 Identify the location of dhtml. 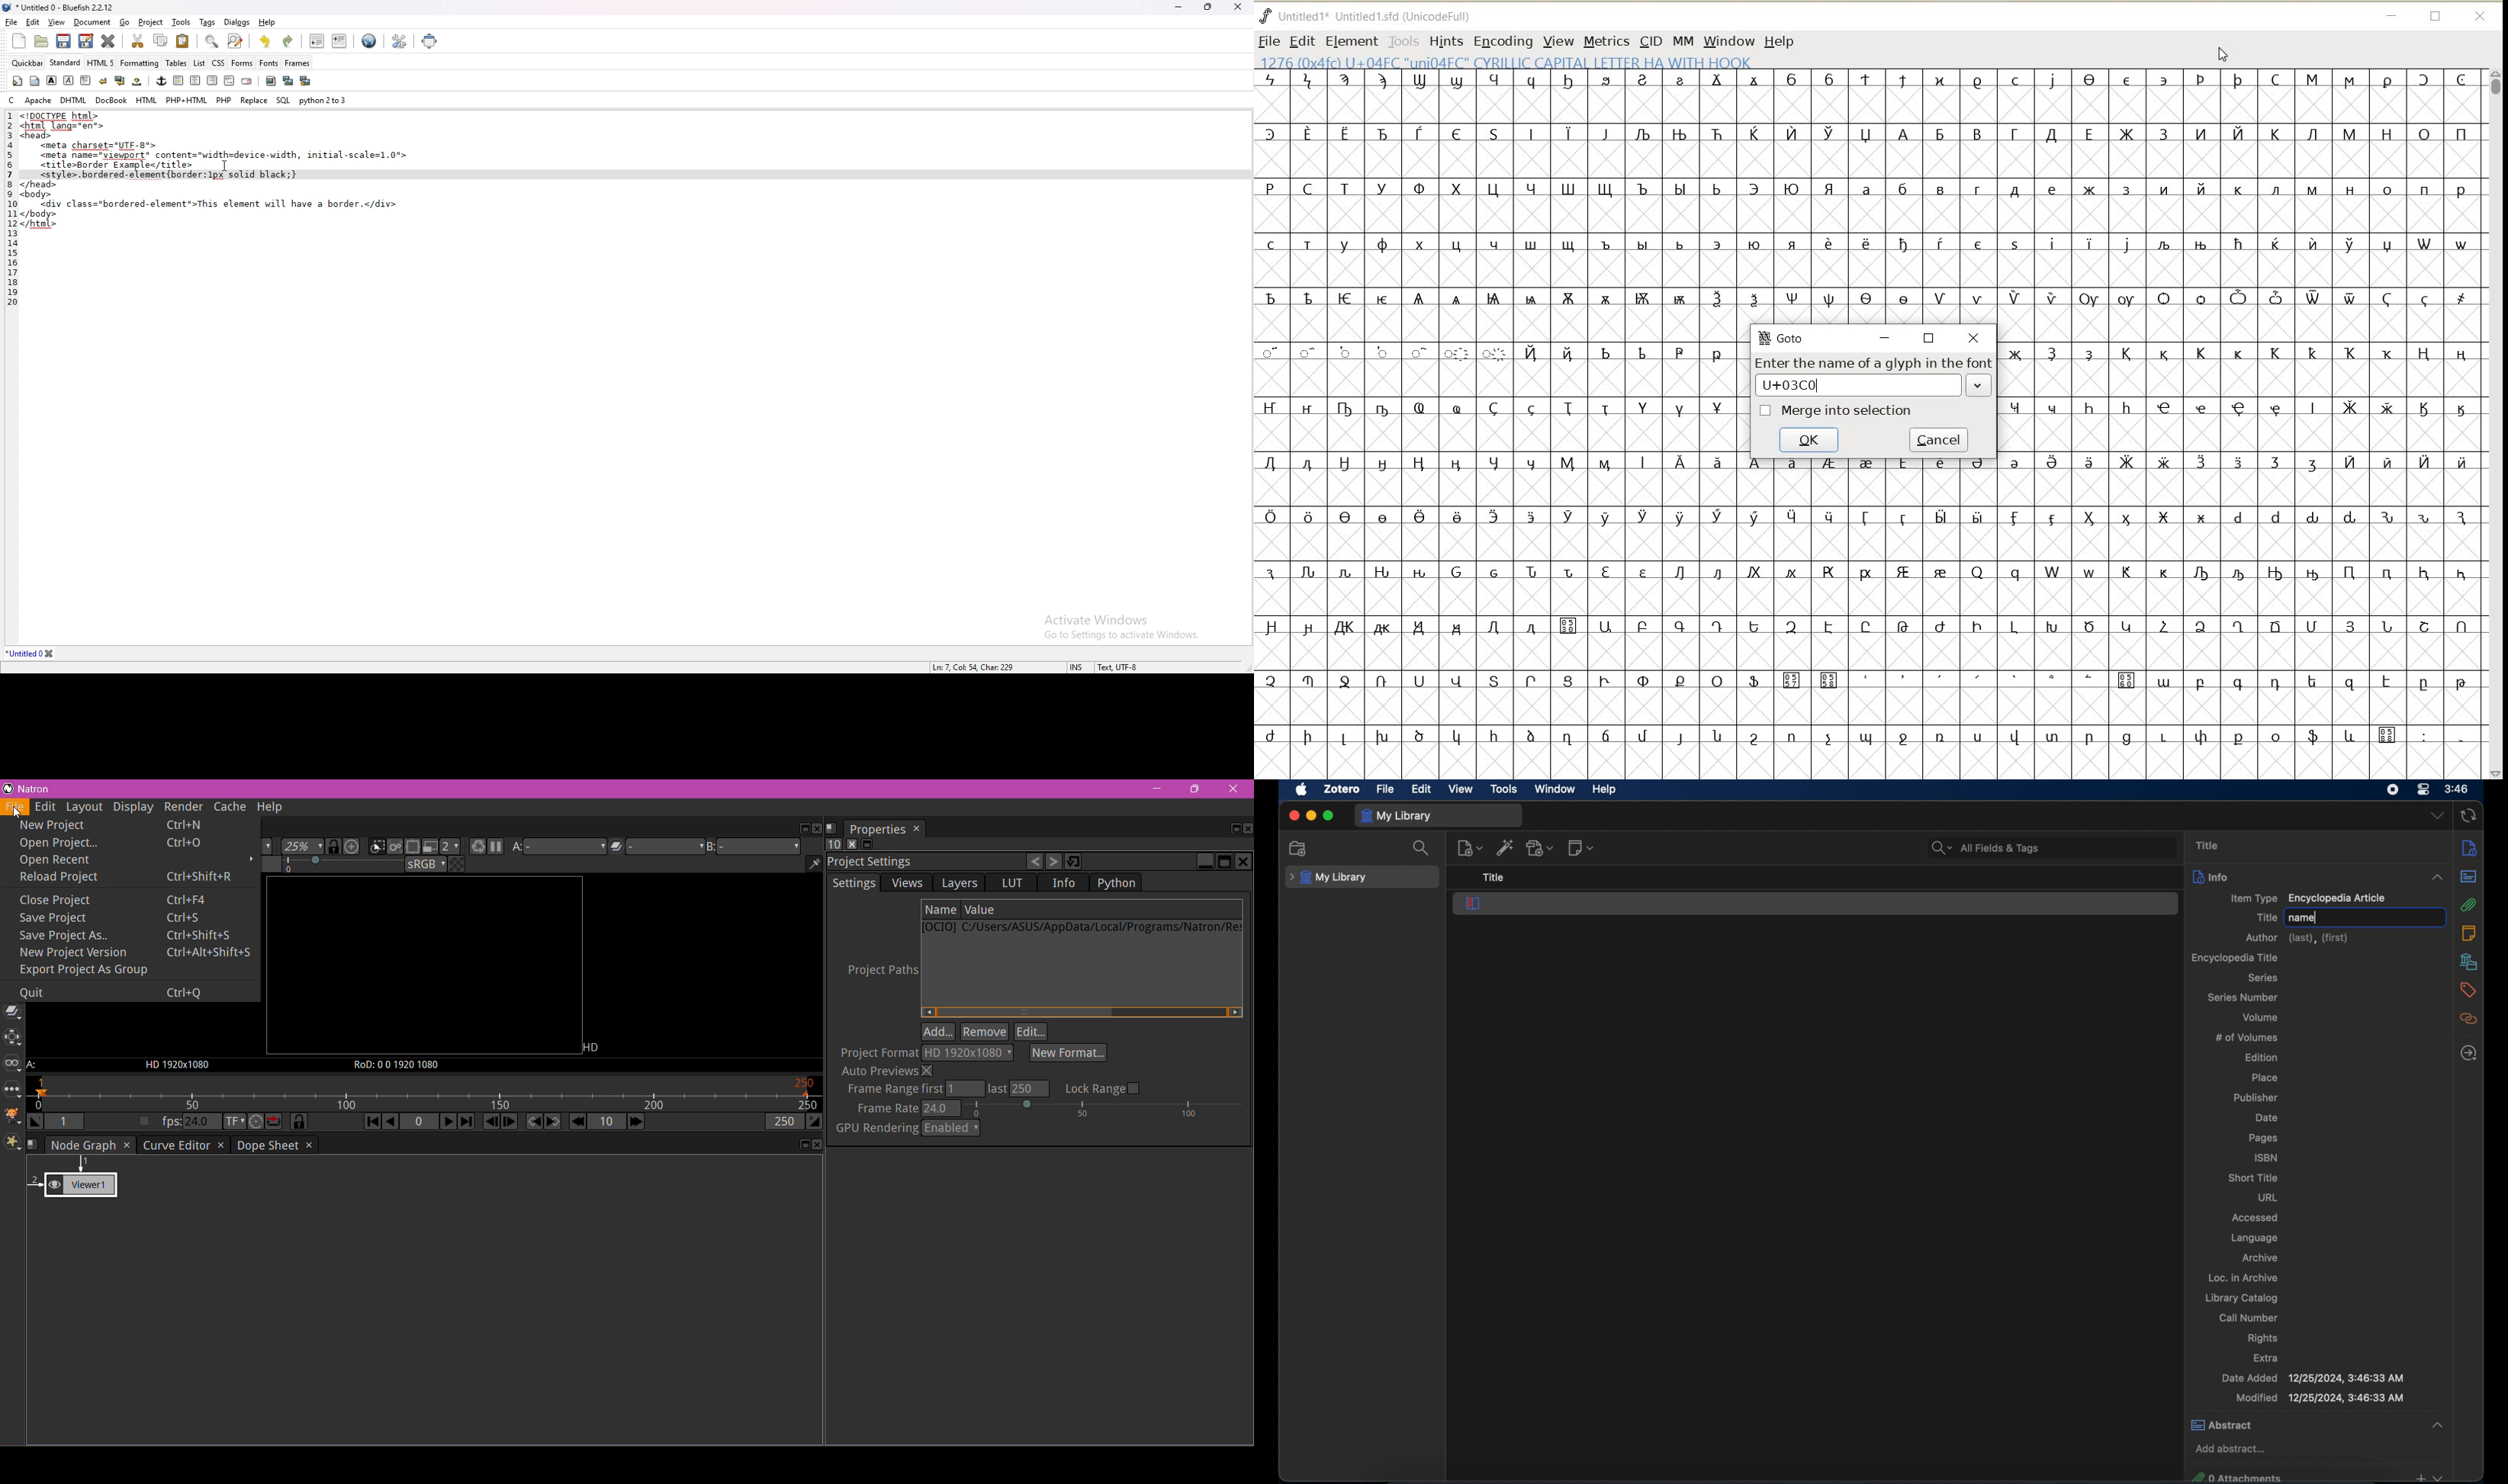
(74, 99).